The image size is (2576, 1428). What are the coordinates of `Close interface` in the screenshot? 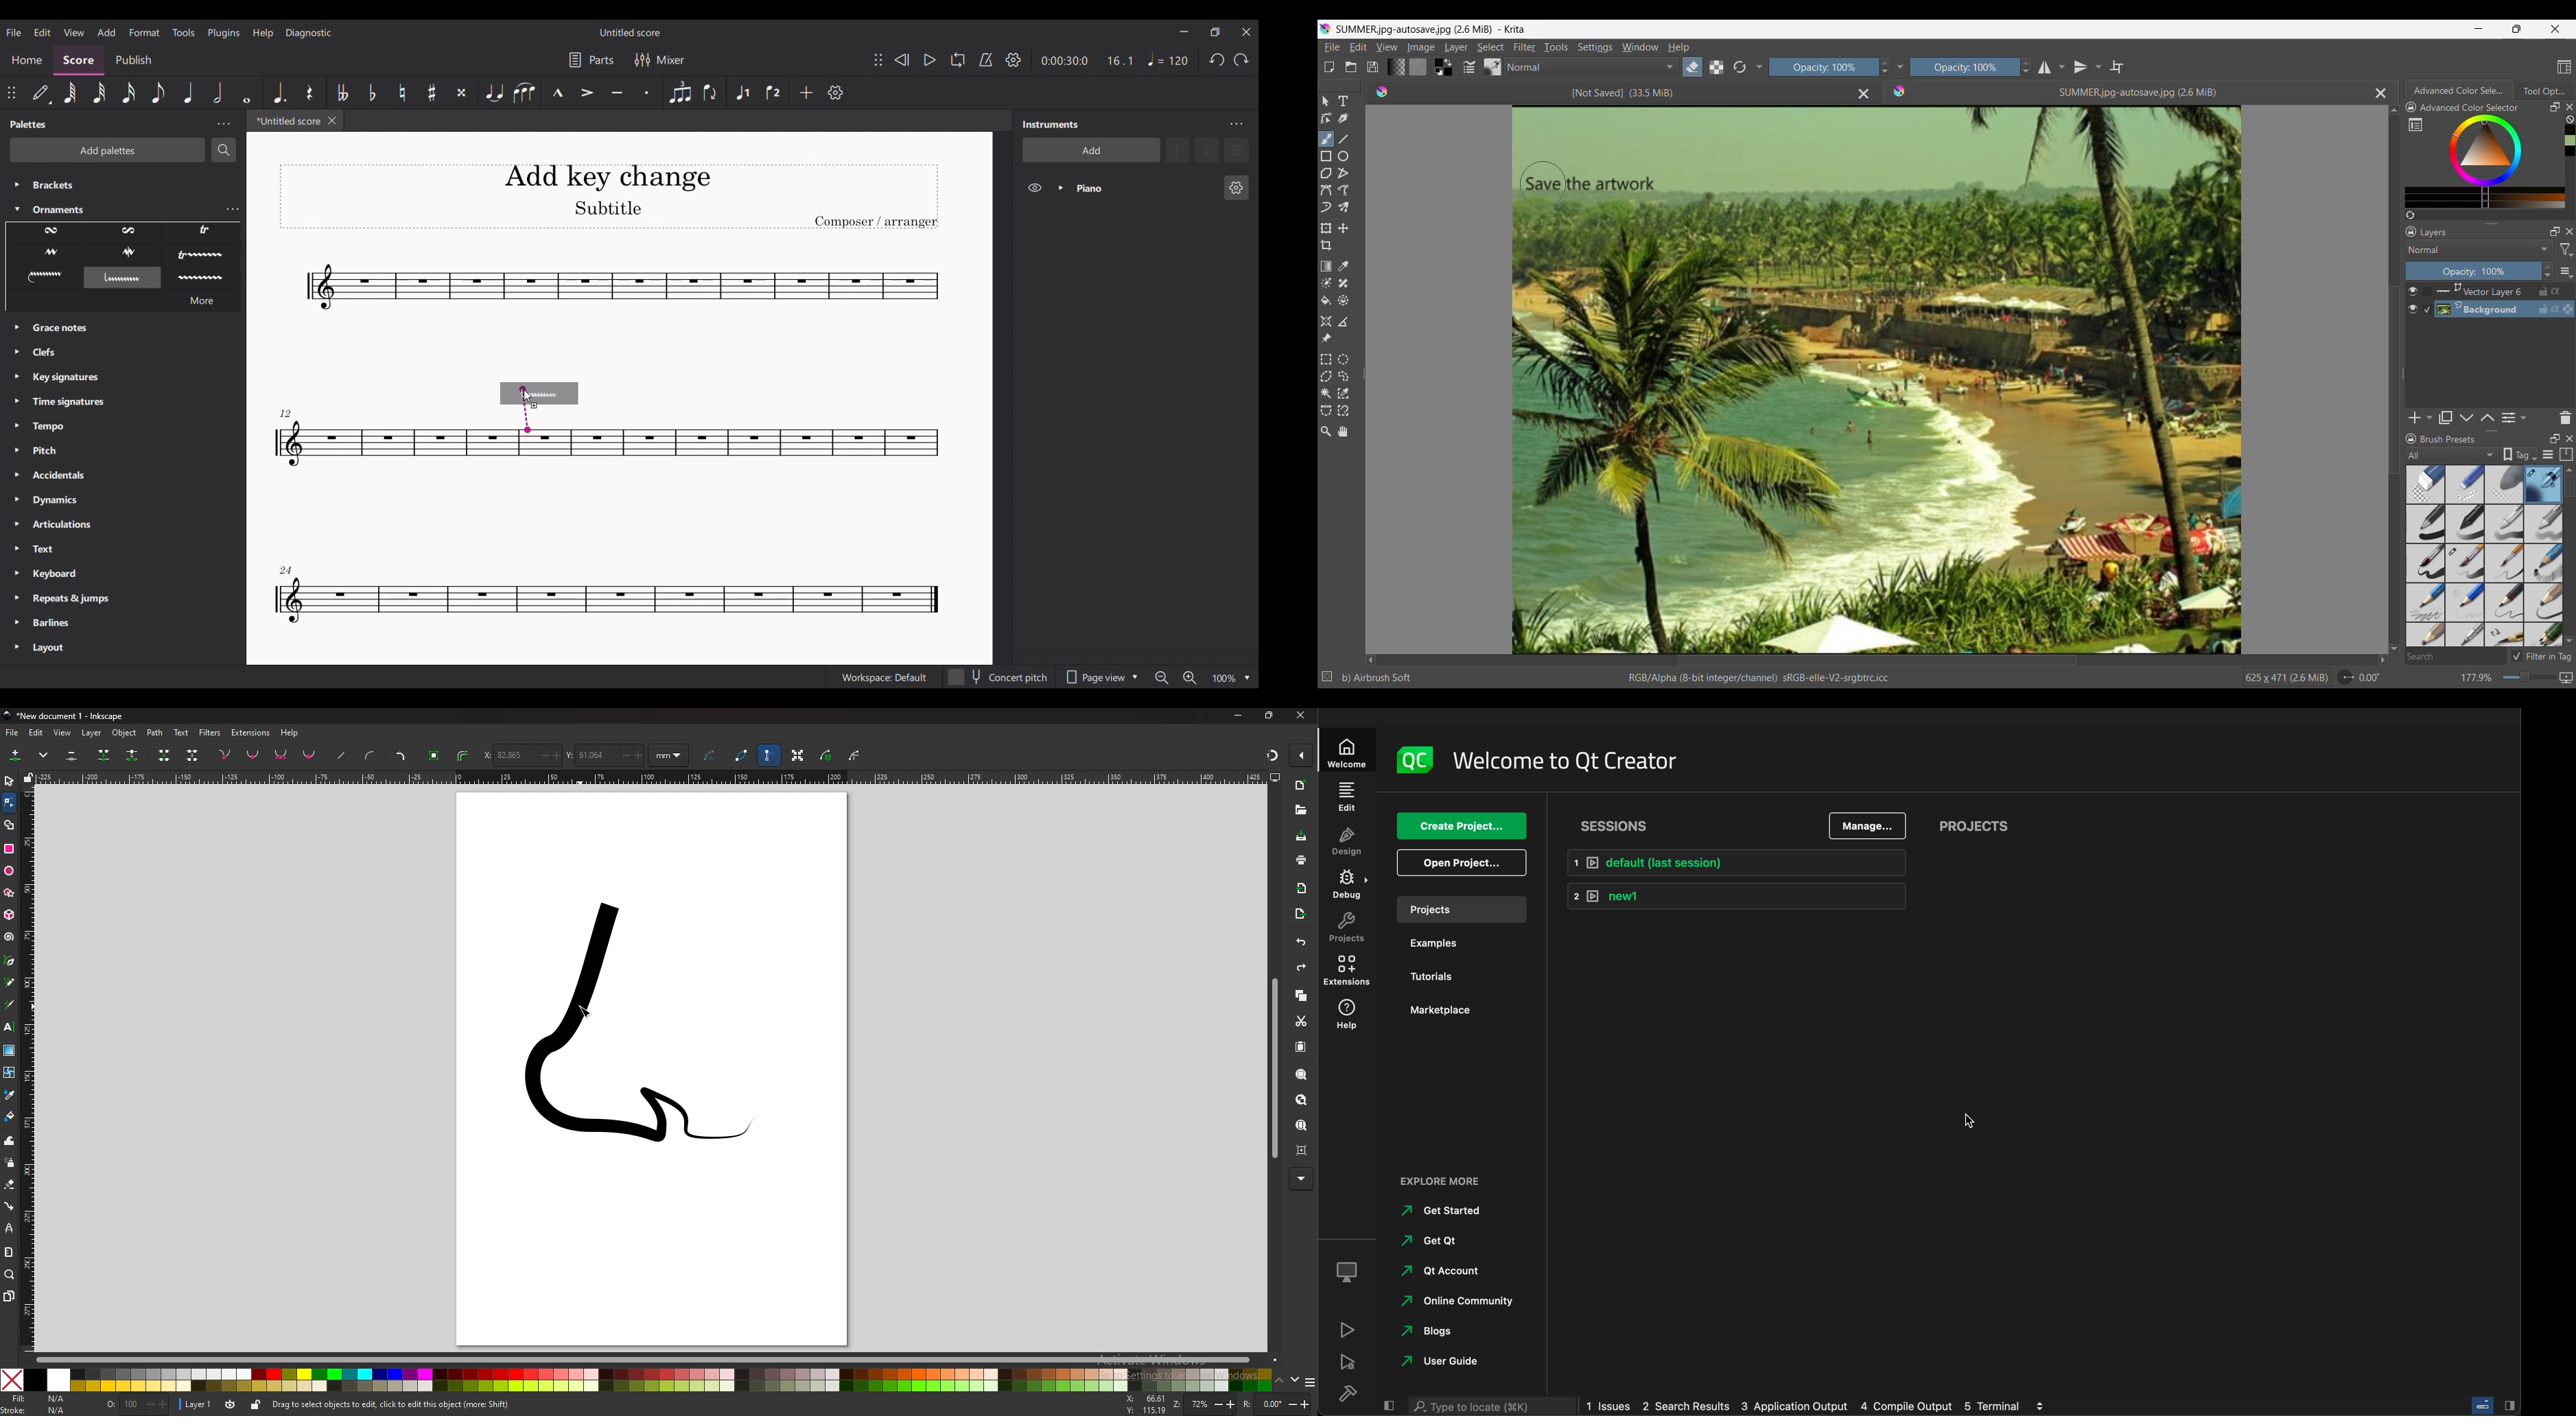 It's located at (2555, 29).